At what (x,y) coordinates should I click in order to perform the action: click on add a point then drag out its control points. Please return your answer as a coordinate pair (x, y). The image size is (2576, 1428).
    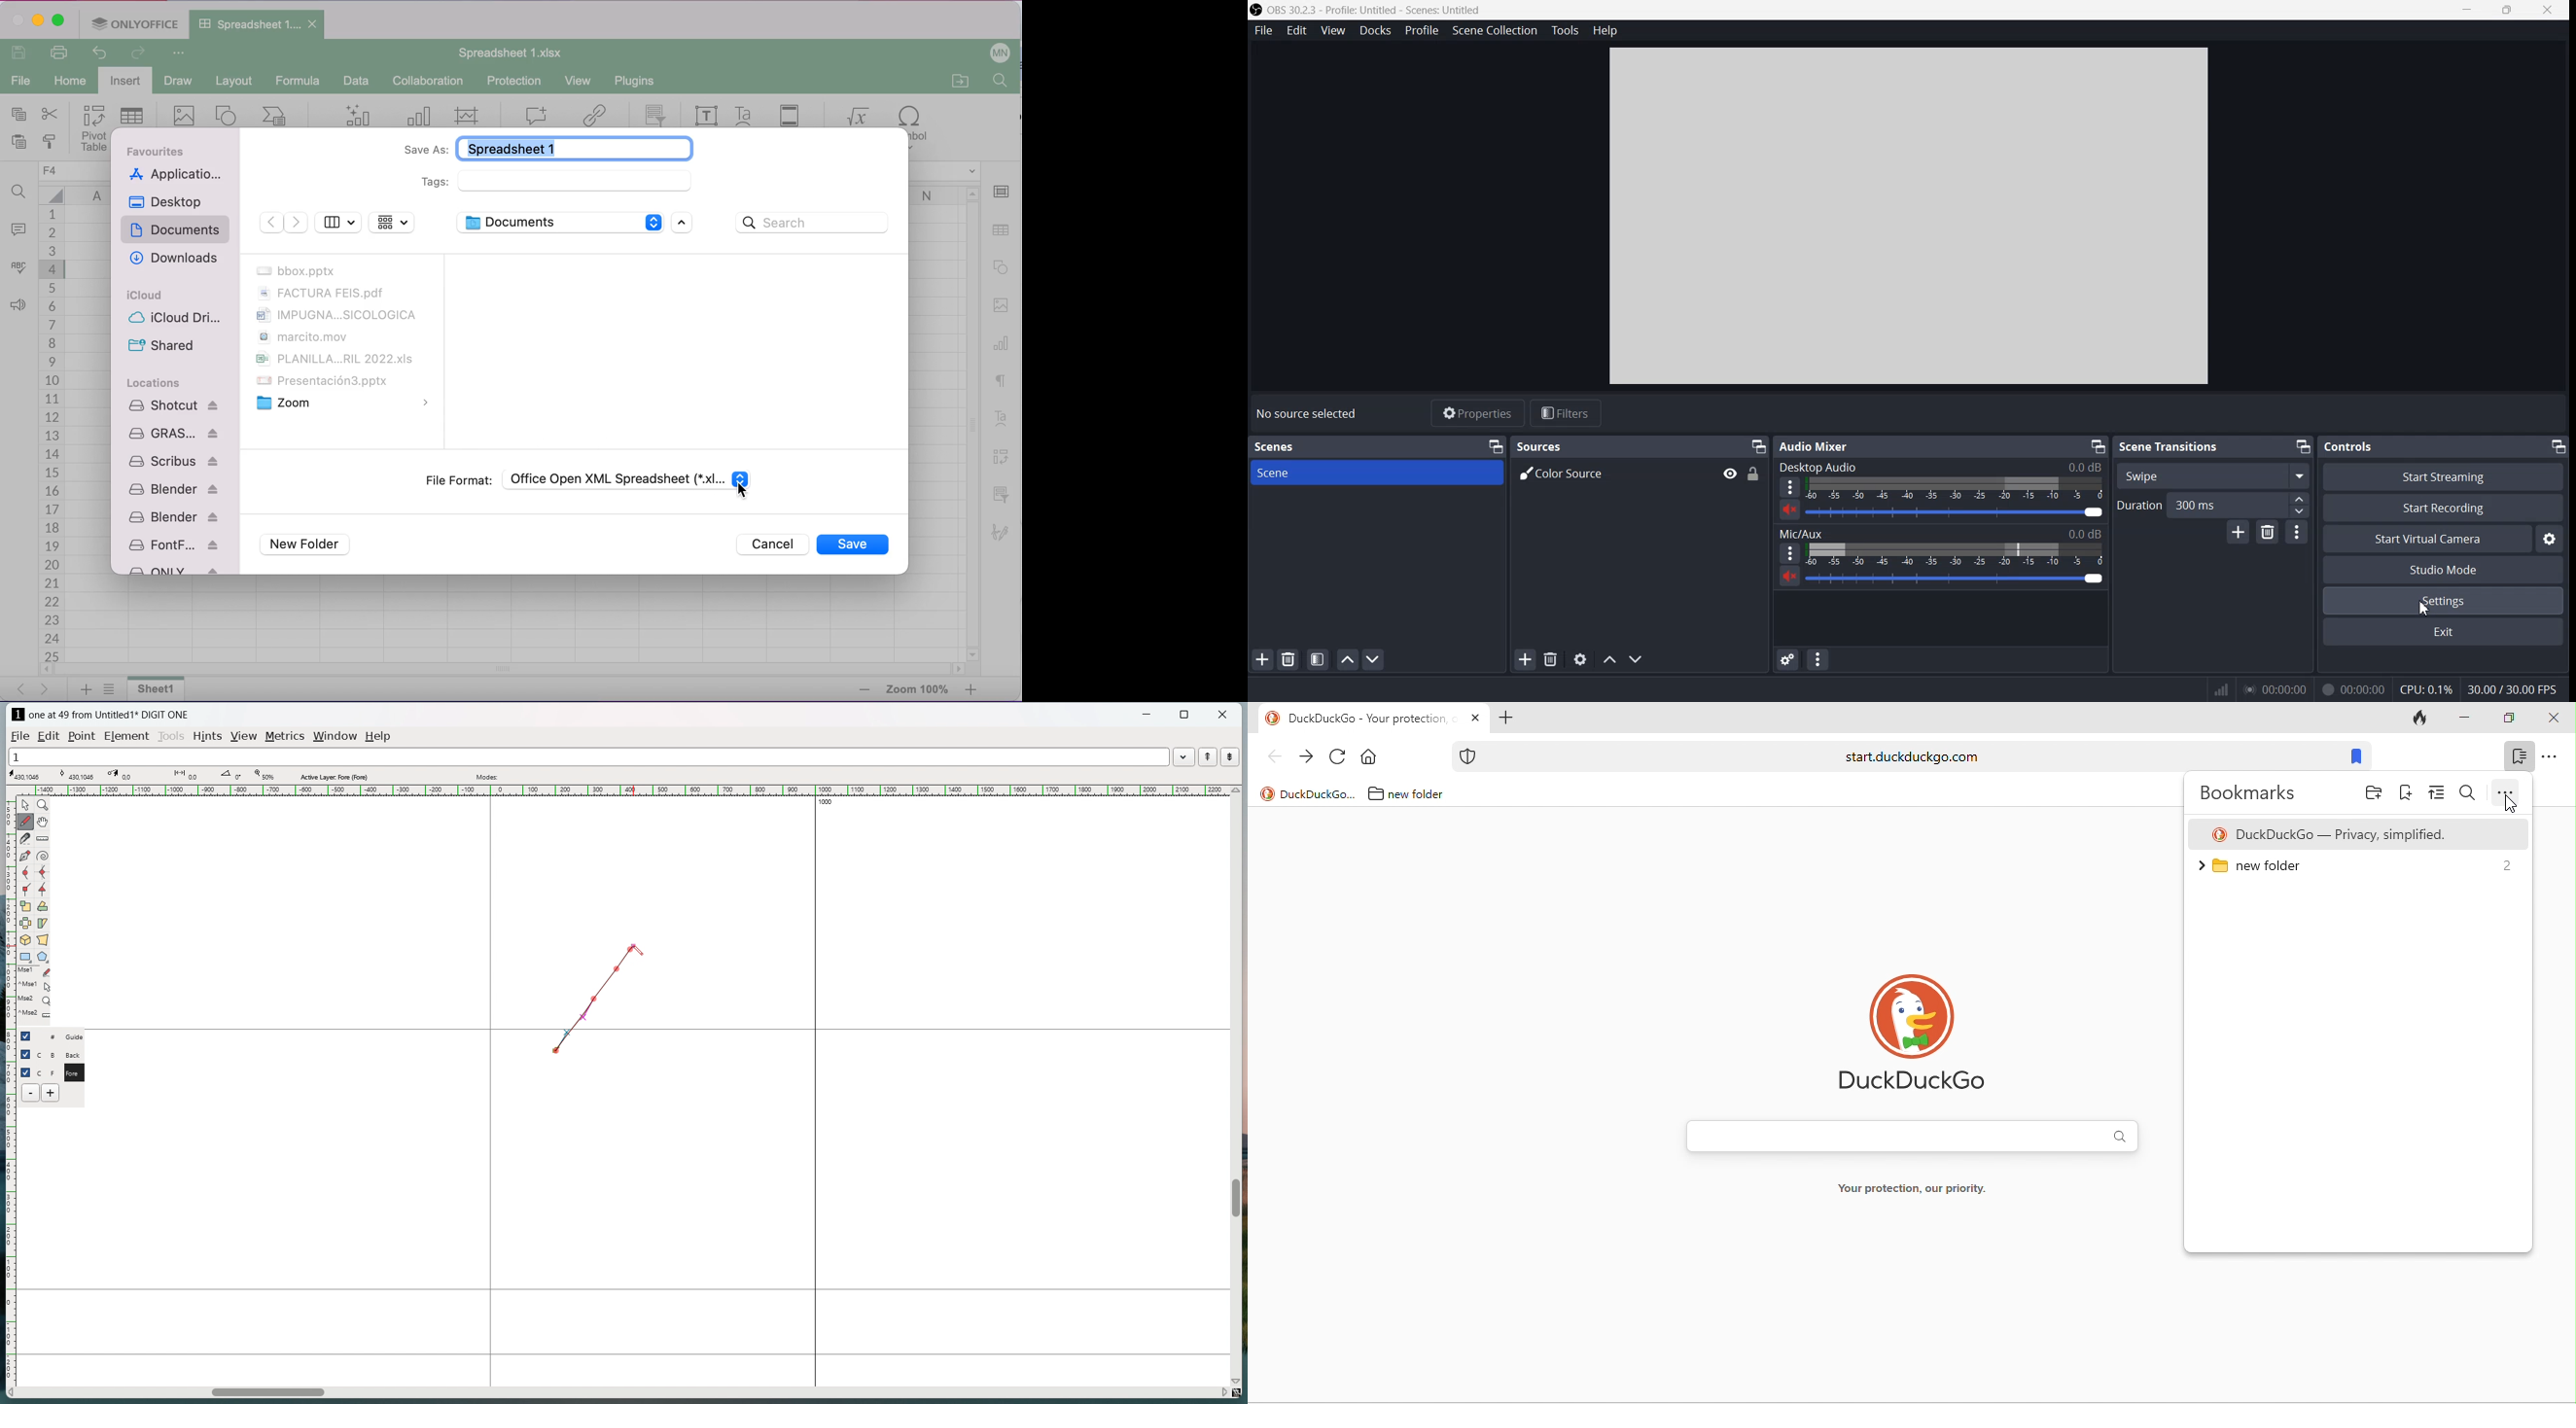
    Looking at the image, I should click on (25, 855).